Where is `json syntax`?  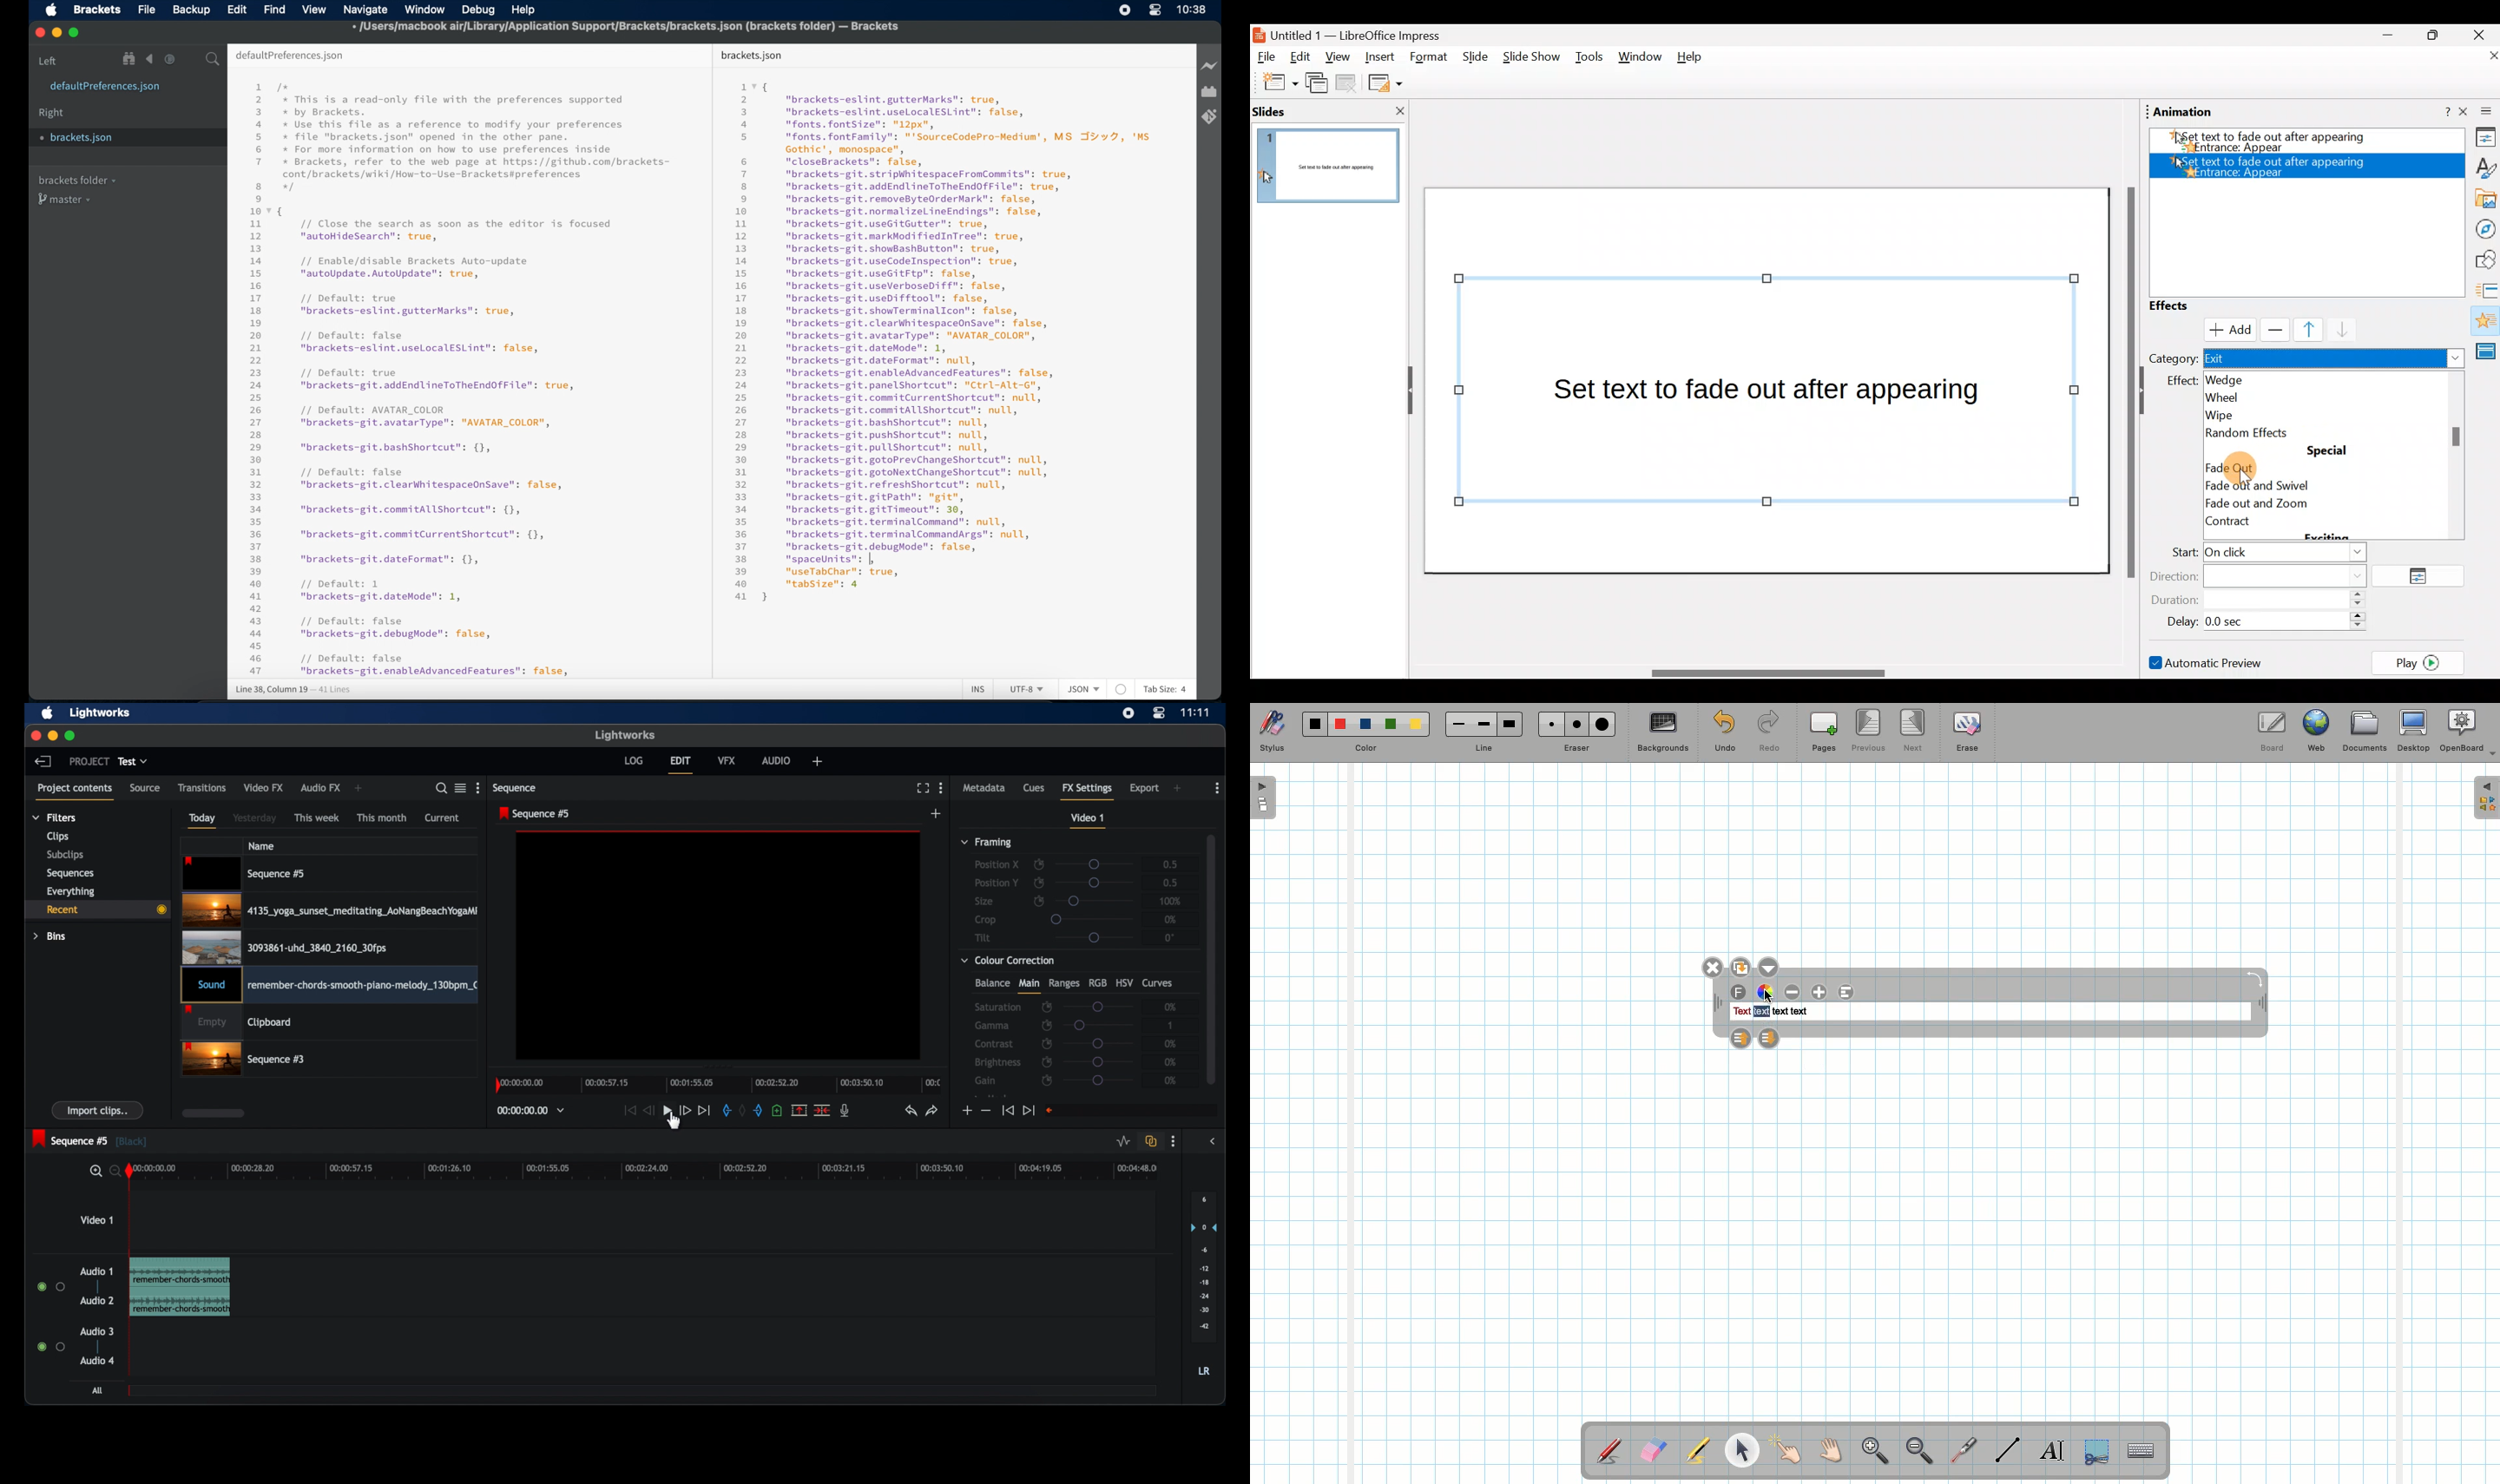 json syntax is located at coordinates (943, 340).